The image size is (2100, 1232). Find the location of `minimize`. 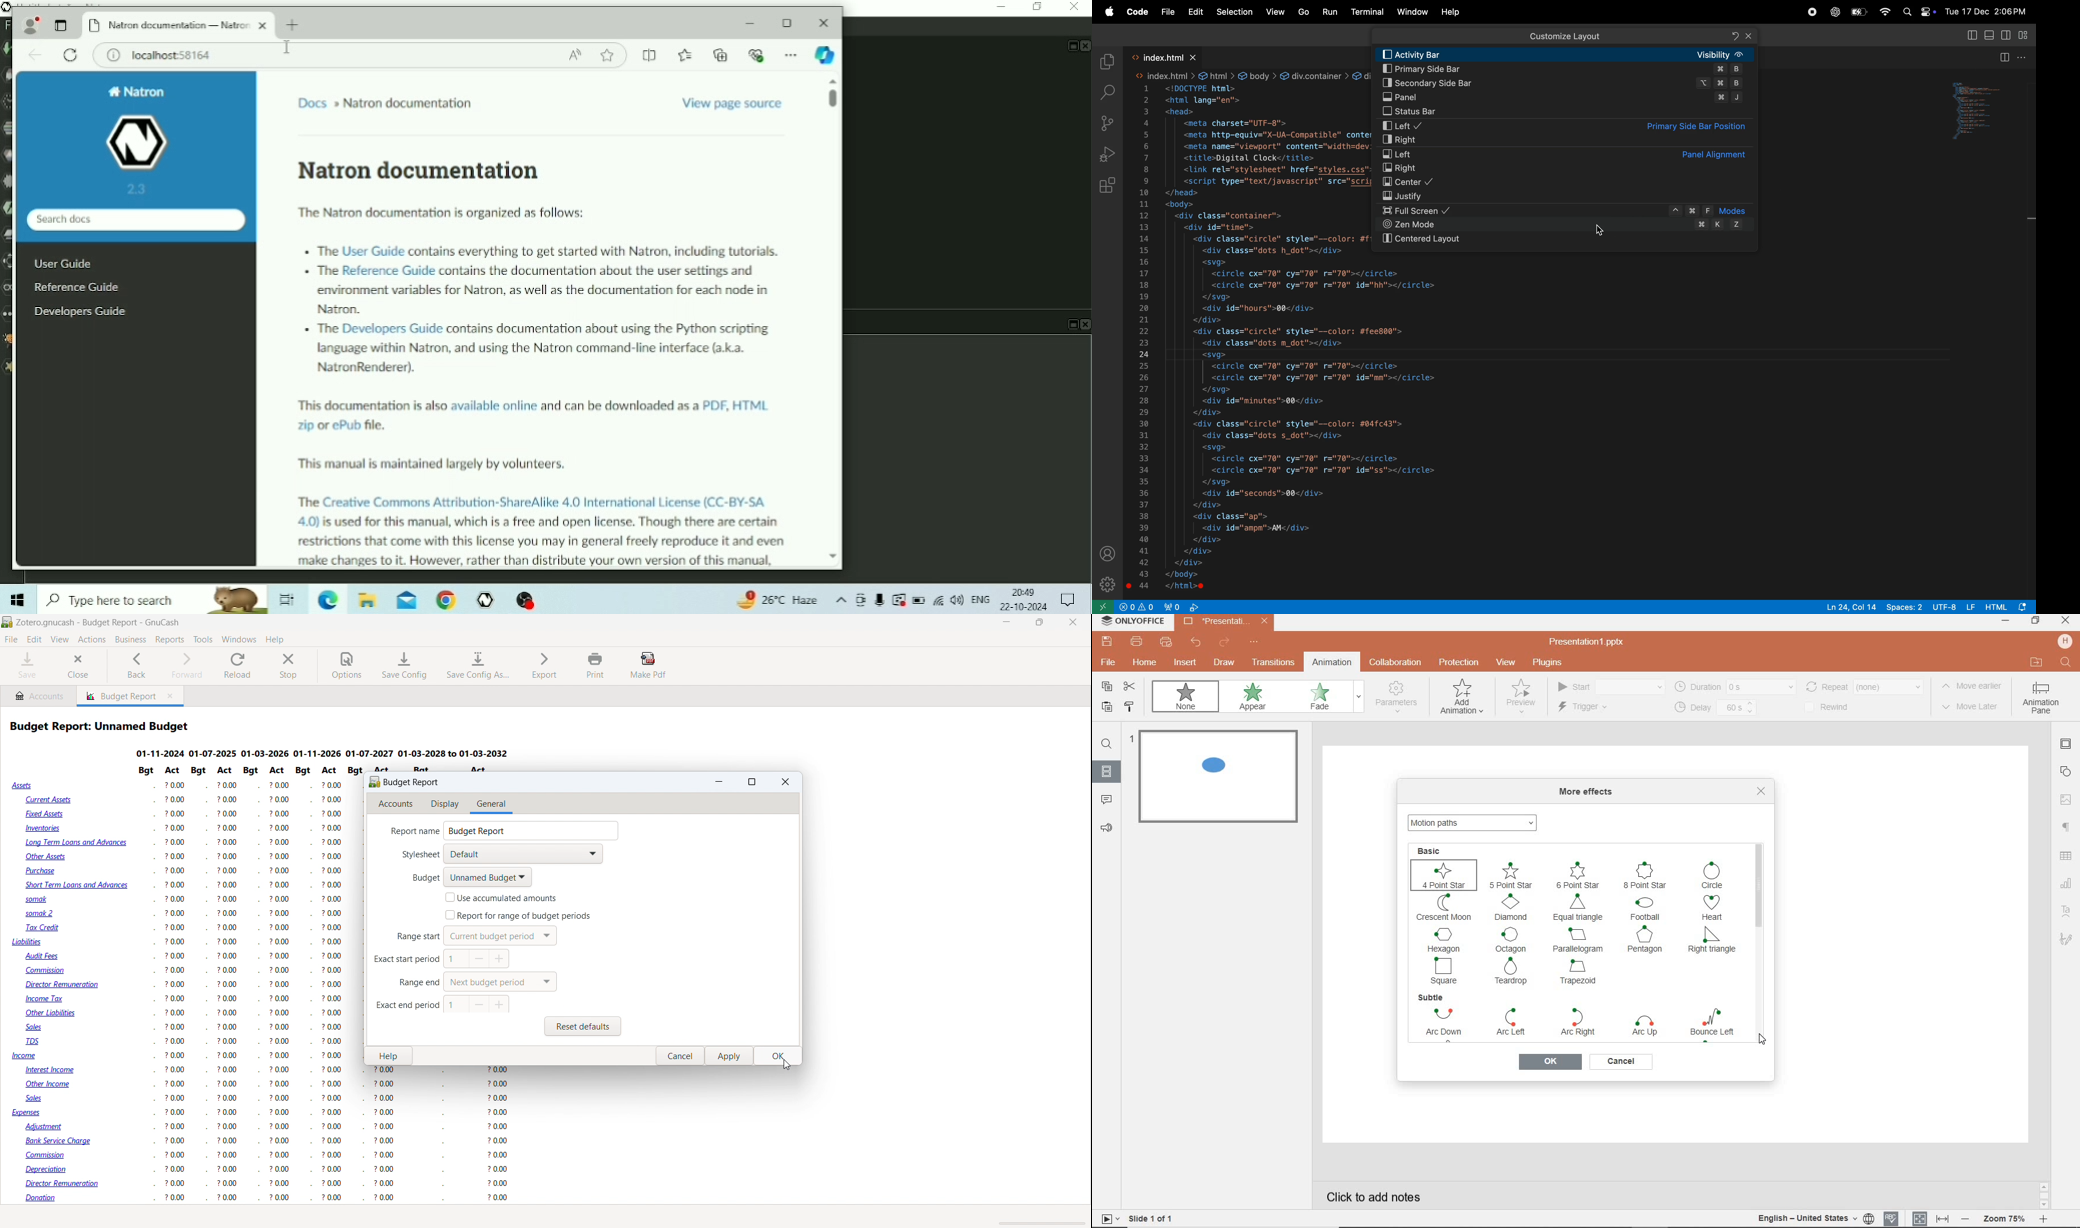

minimize is located at coordinates (1008, 623).